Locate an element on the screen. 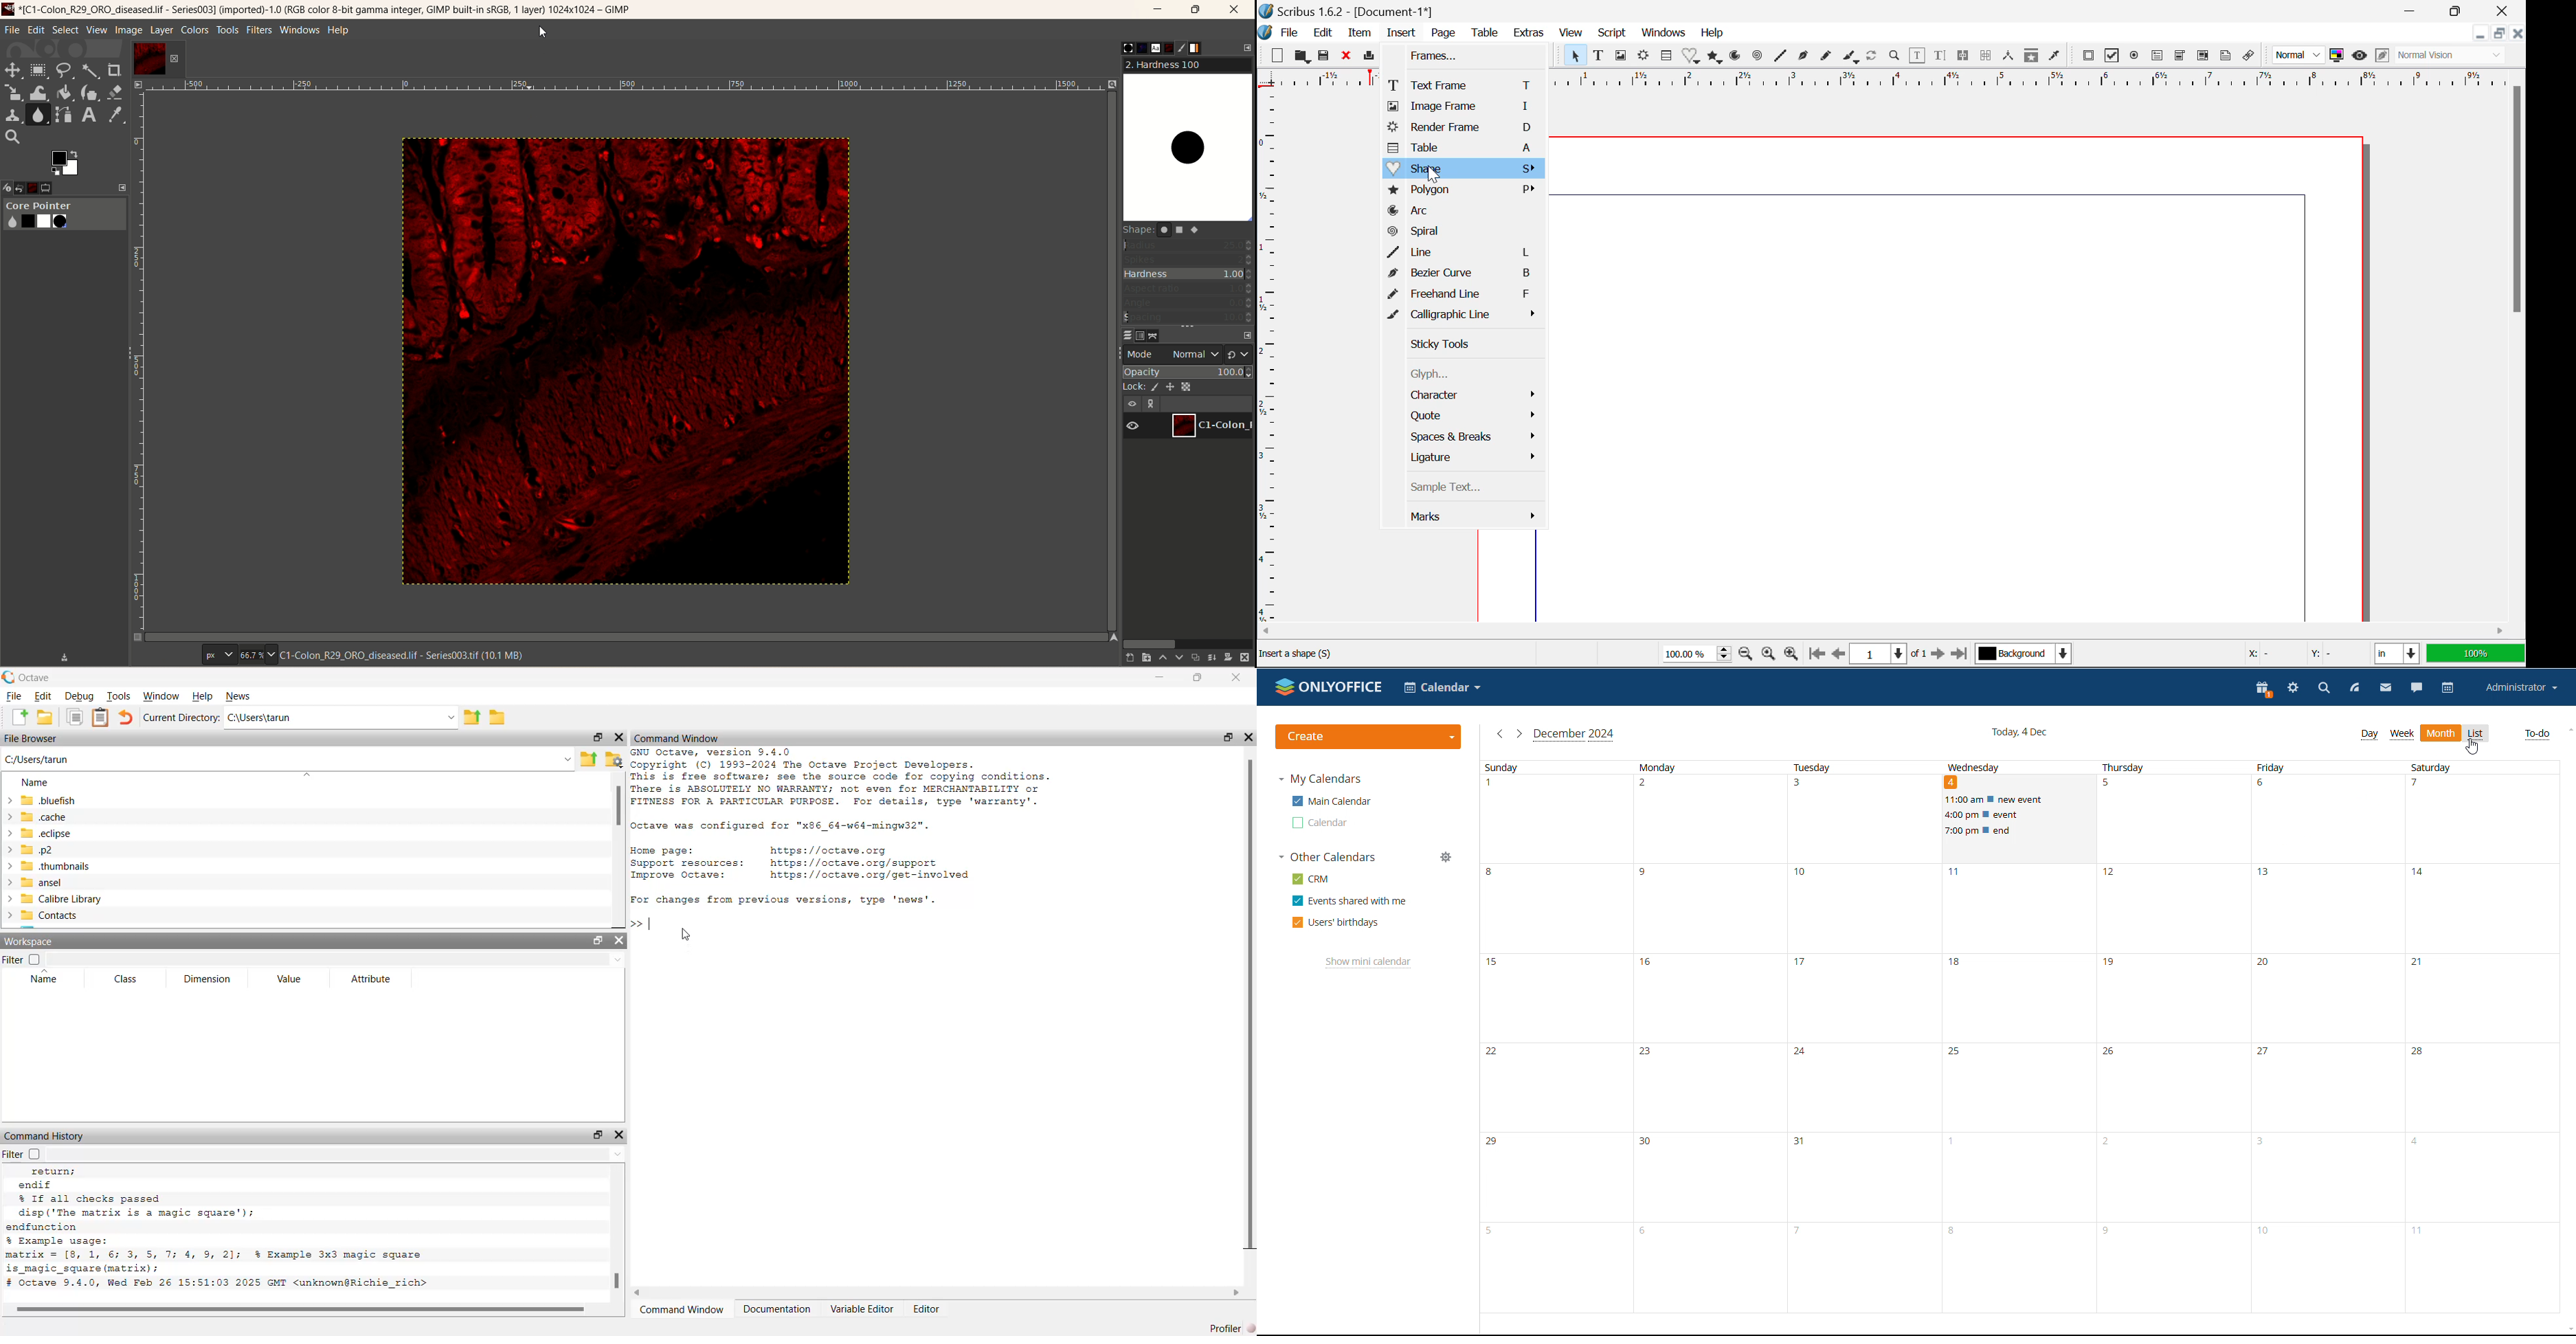 The image size is (2576, 1344). View is located at coordinates (1571, 34).